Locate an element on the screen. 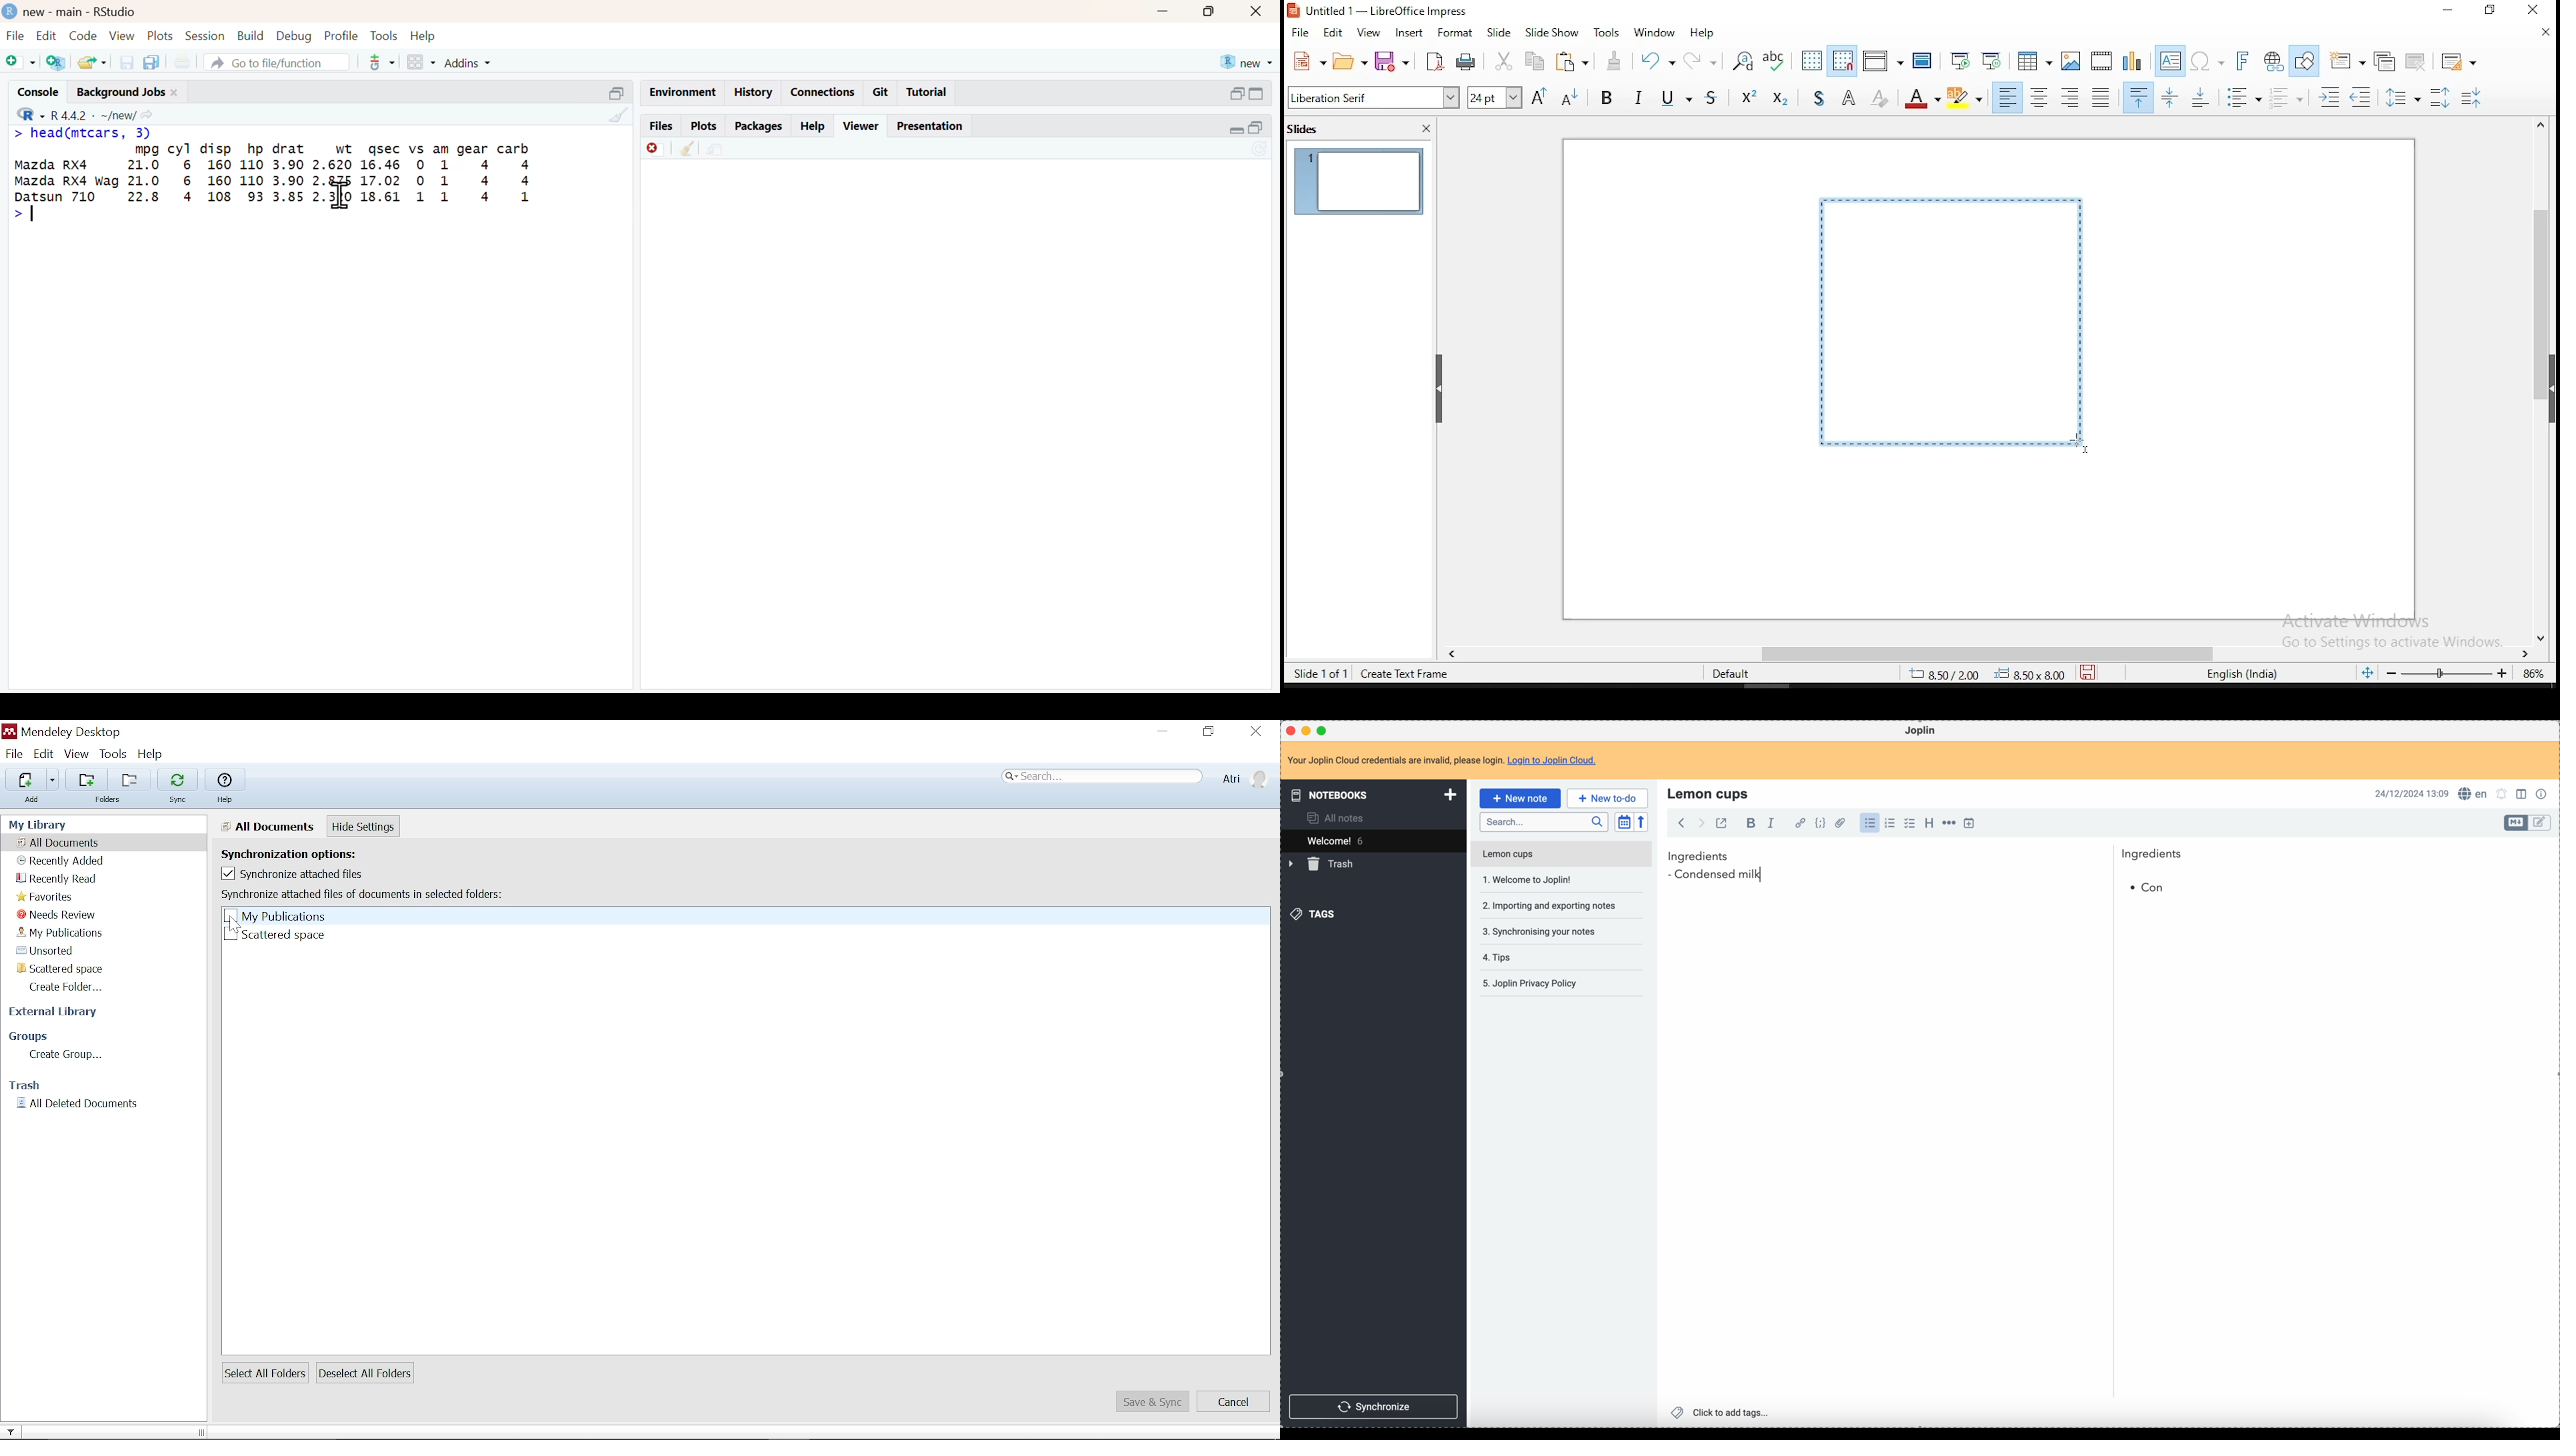 This screenshot has height=1456, width=2576. Close is located at coordinates (1255, 731).